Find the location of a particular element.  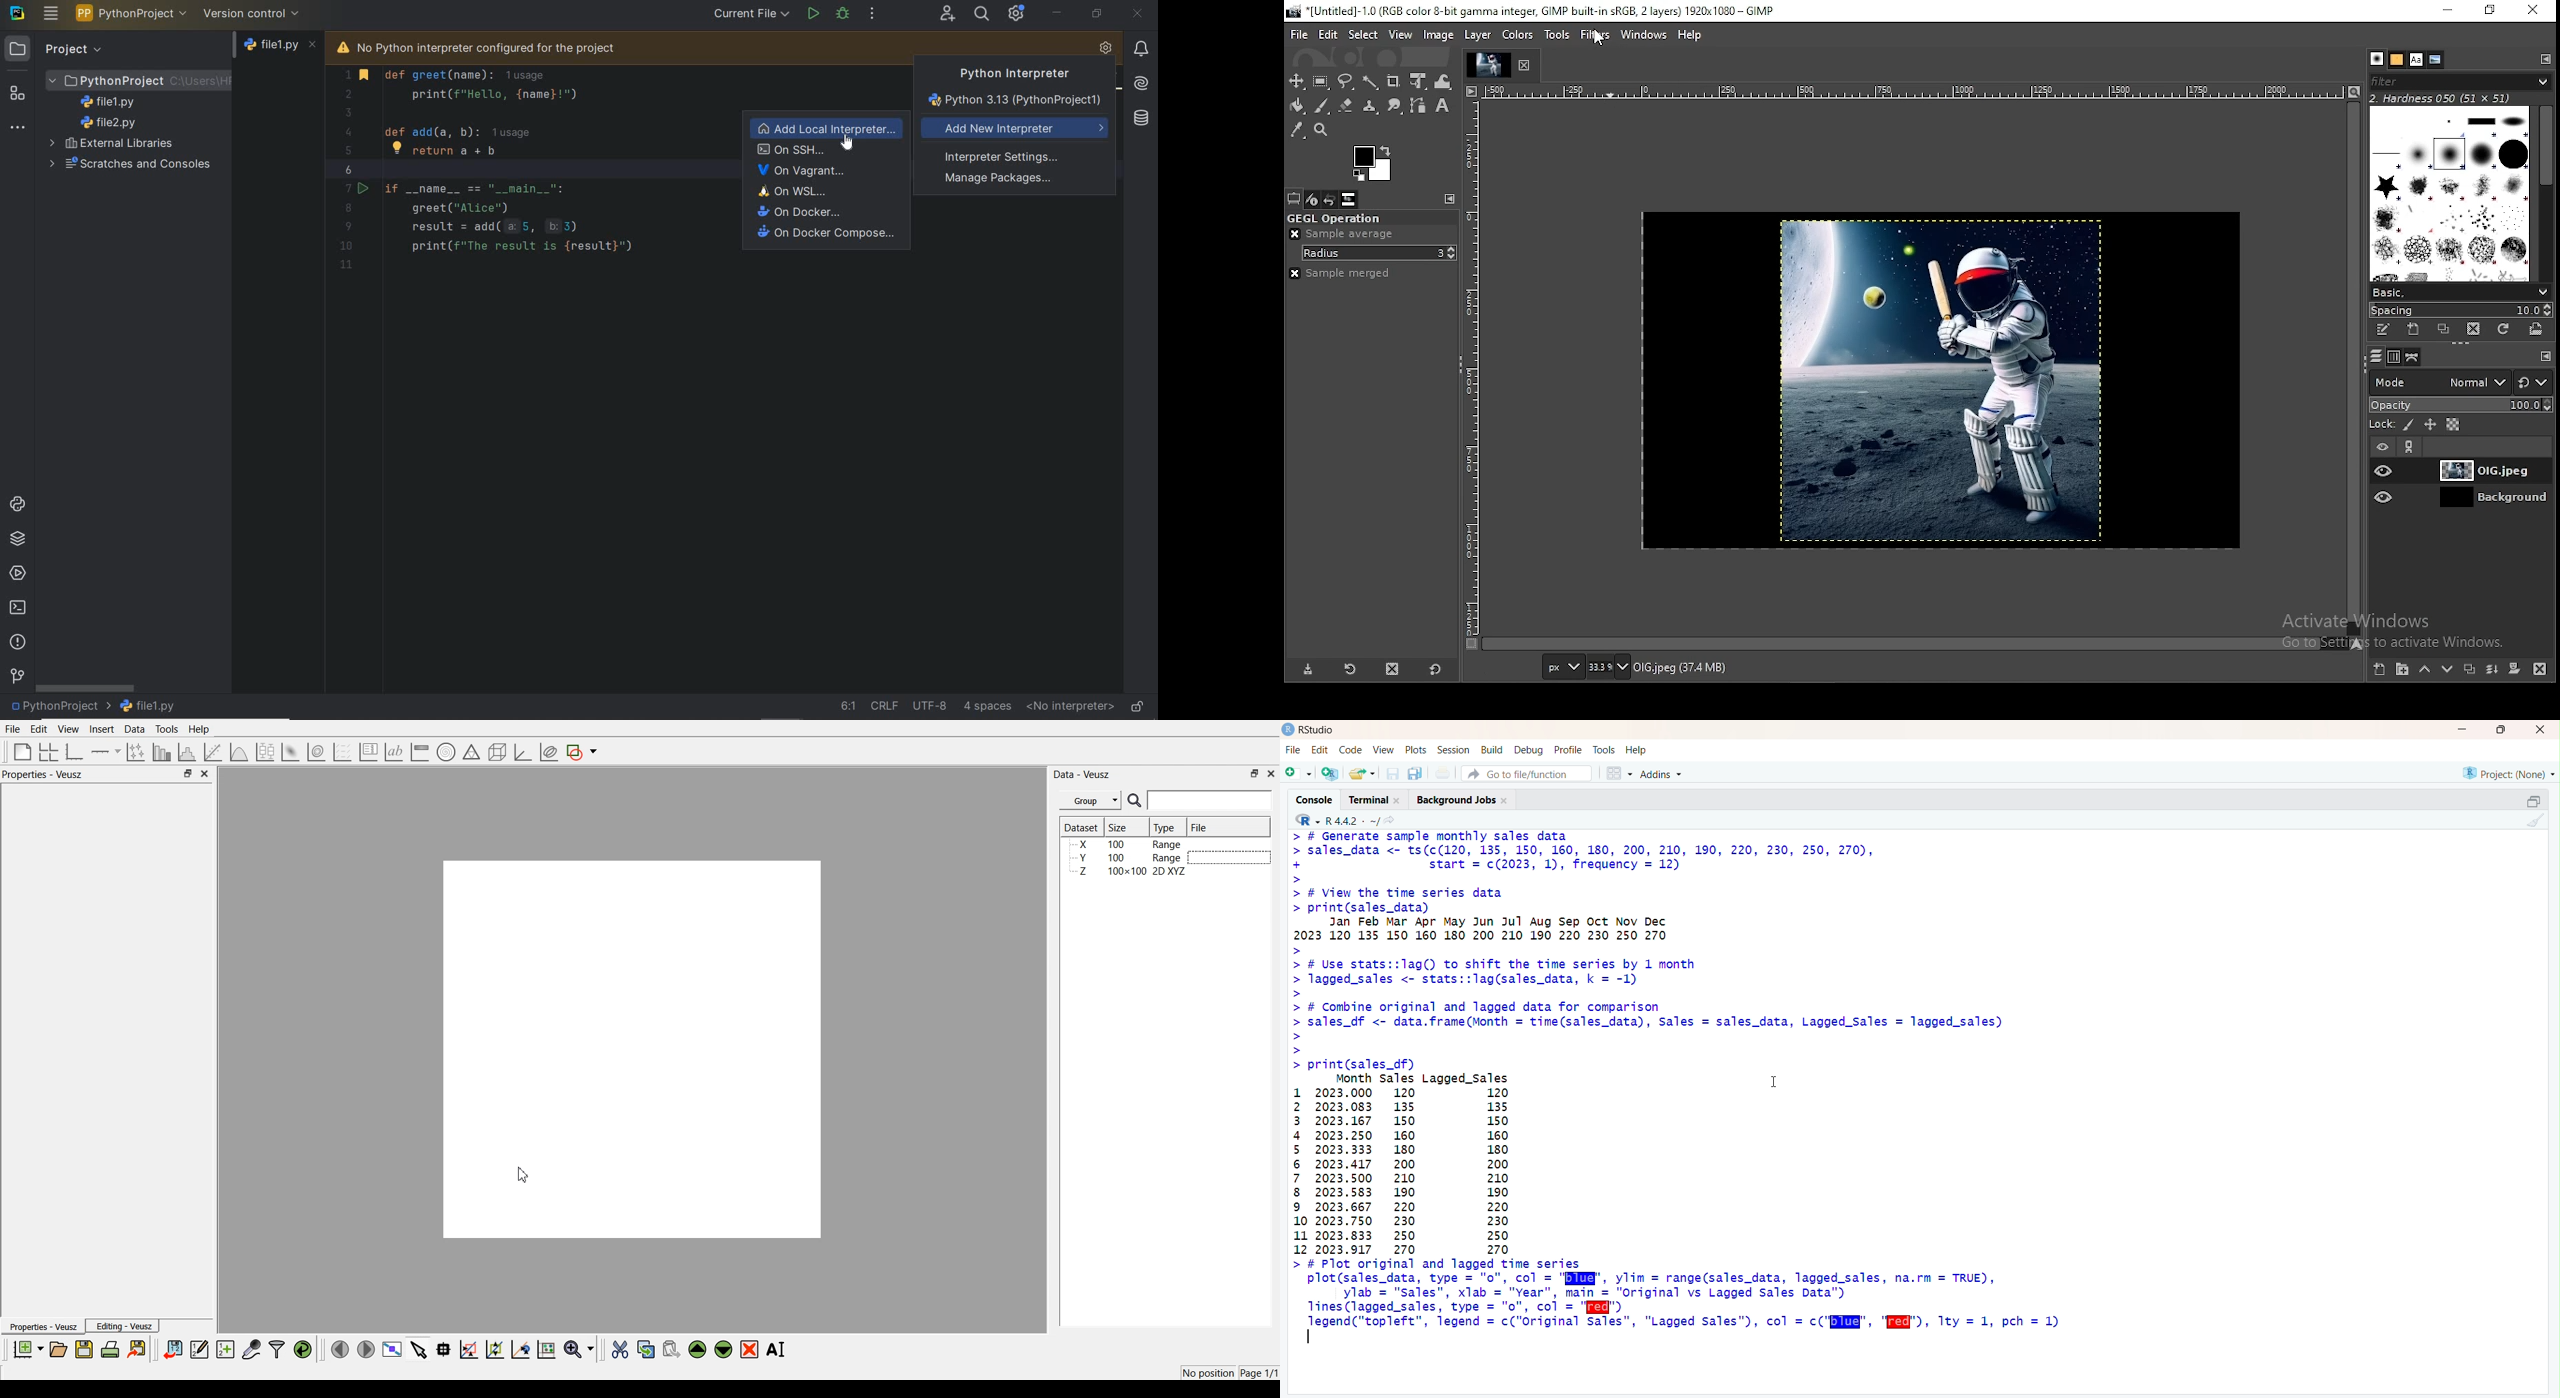

scroll bar is located at coordinates (2545, 193).